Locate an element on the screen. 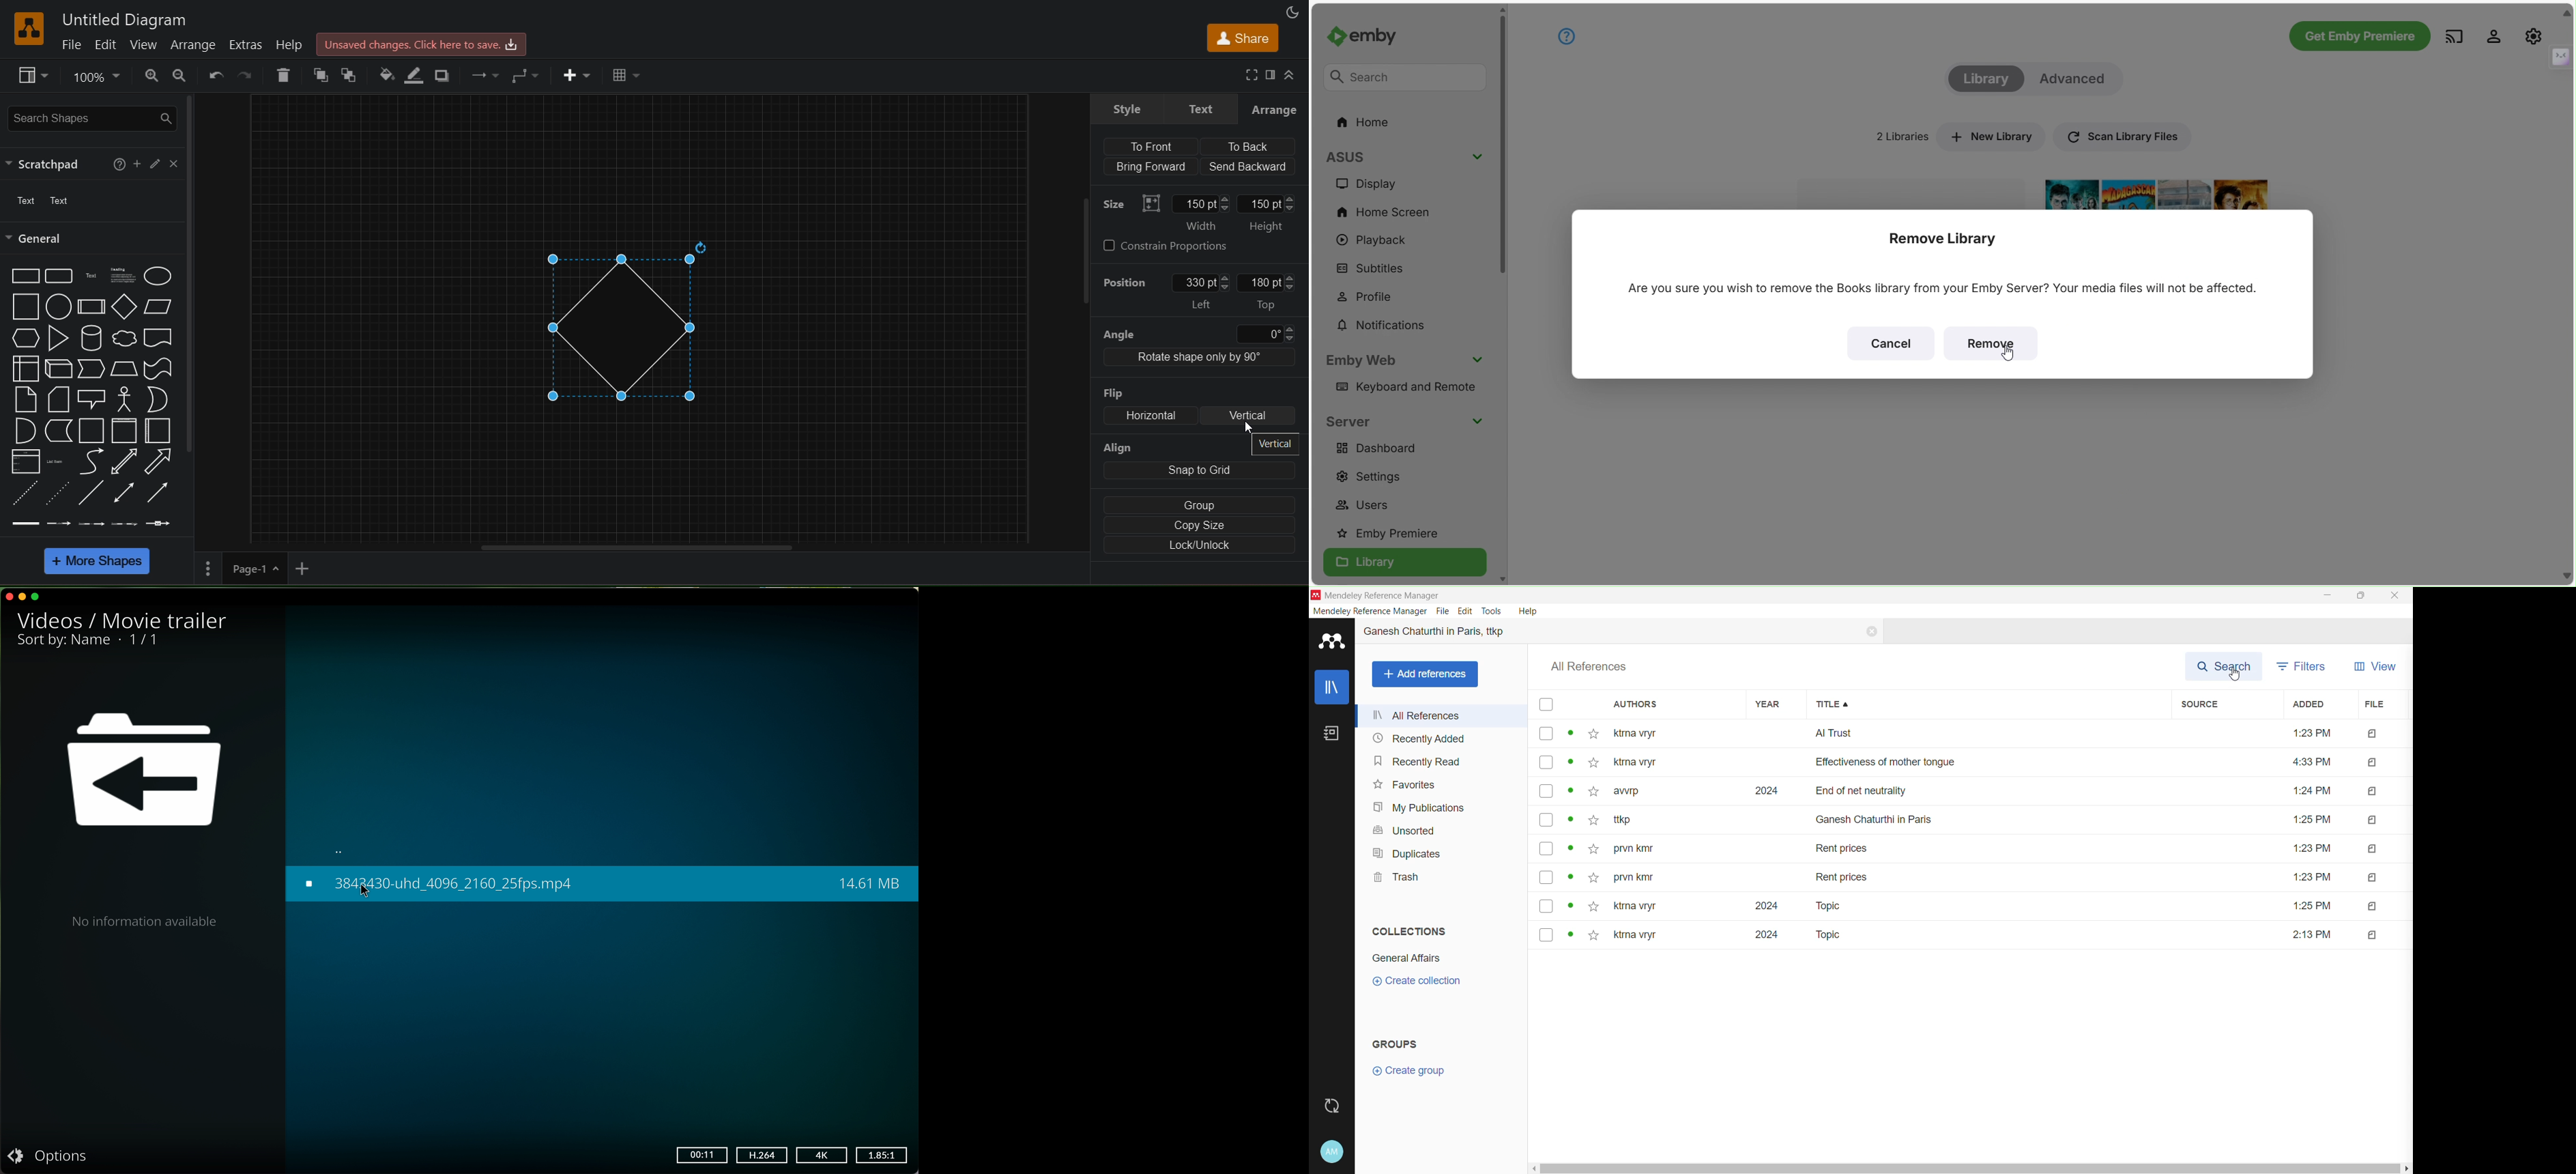 The width and height of the screenshot is (2576, 1176). add to favorites is located at coordinates (1593, 877).